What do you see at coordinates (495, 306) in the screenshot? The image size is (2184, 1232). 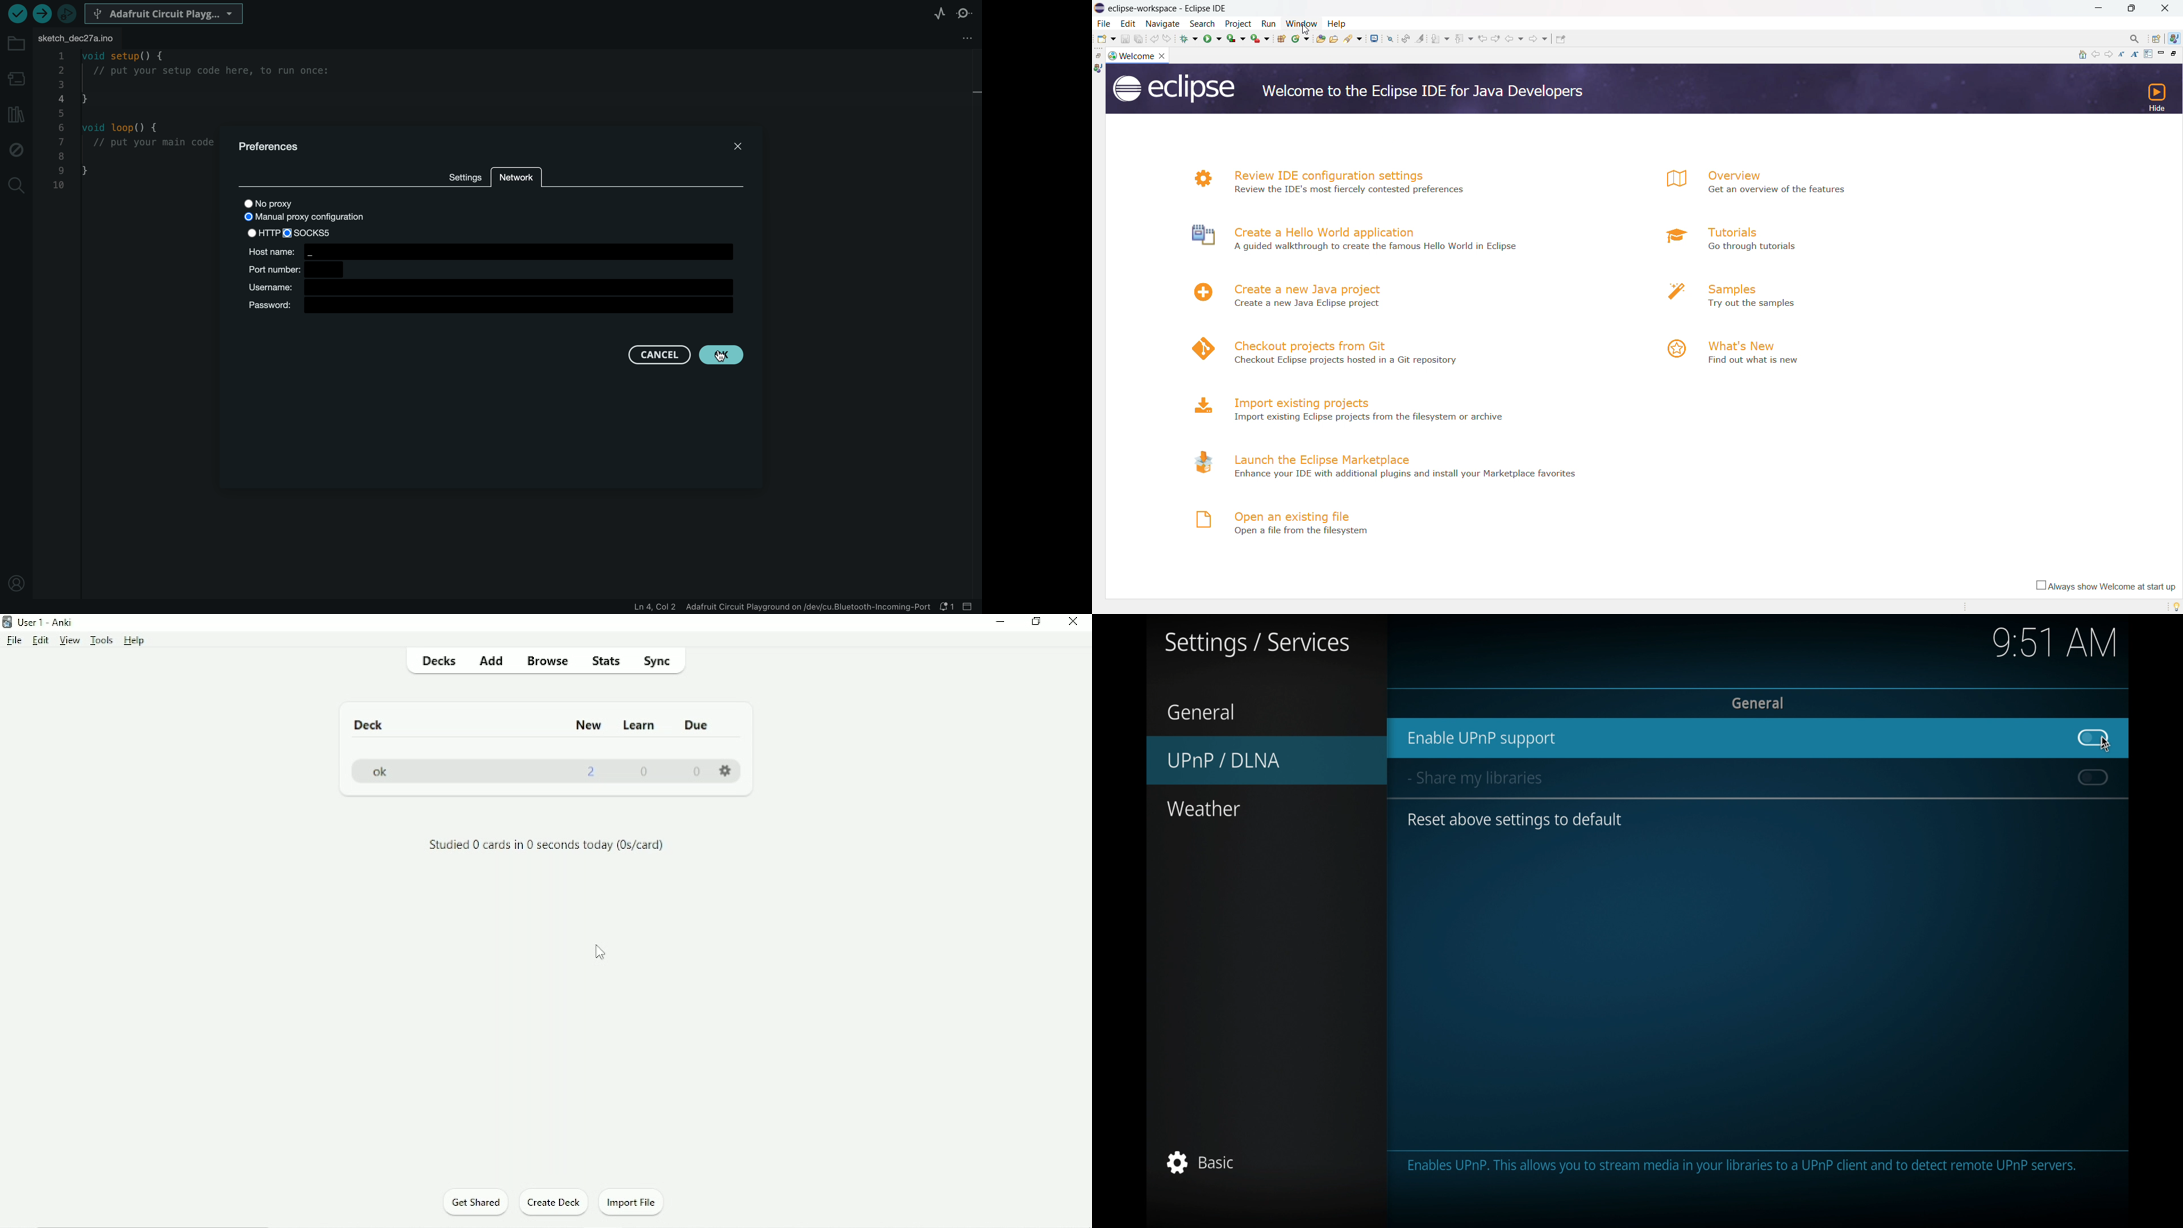 I see `password` at bounding box center [495, 306].